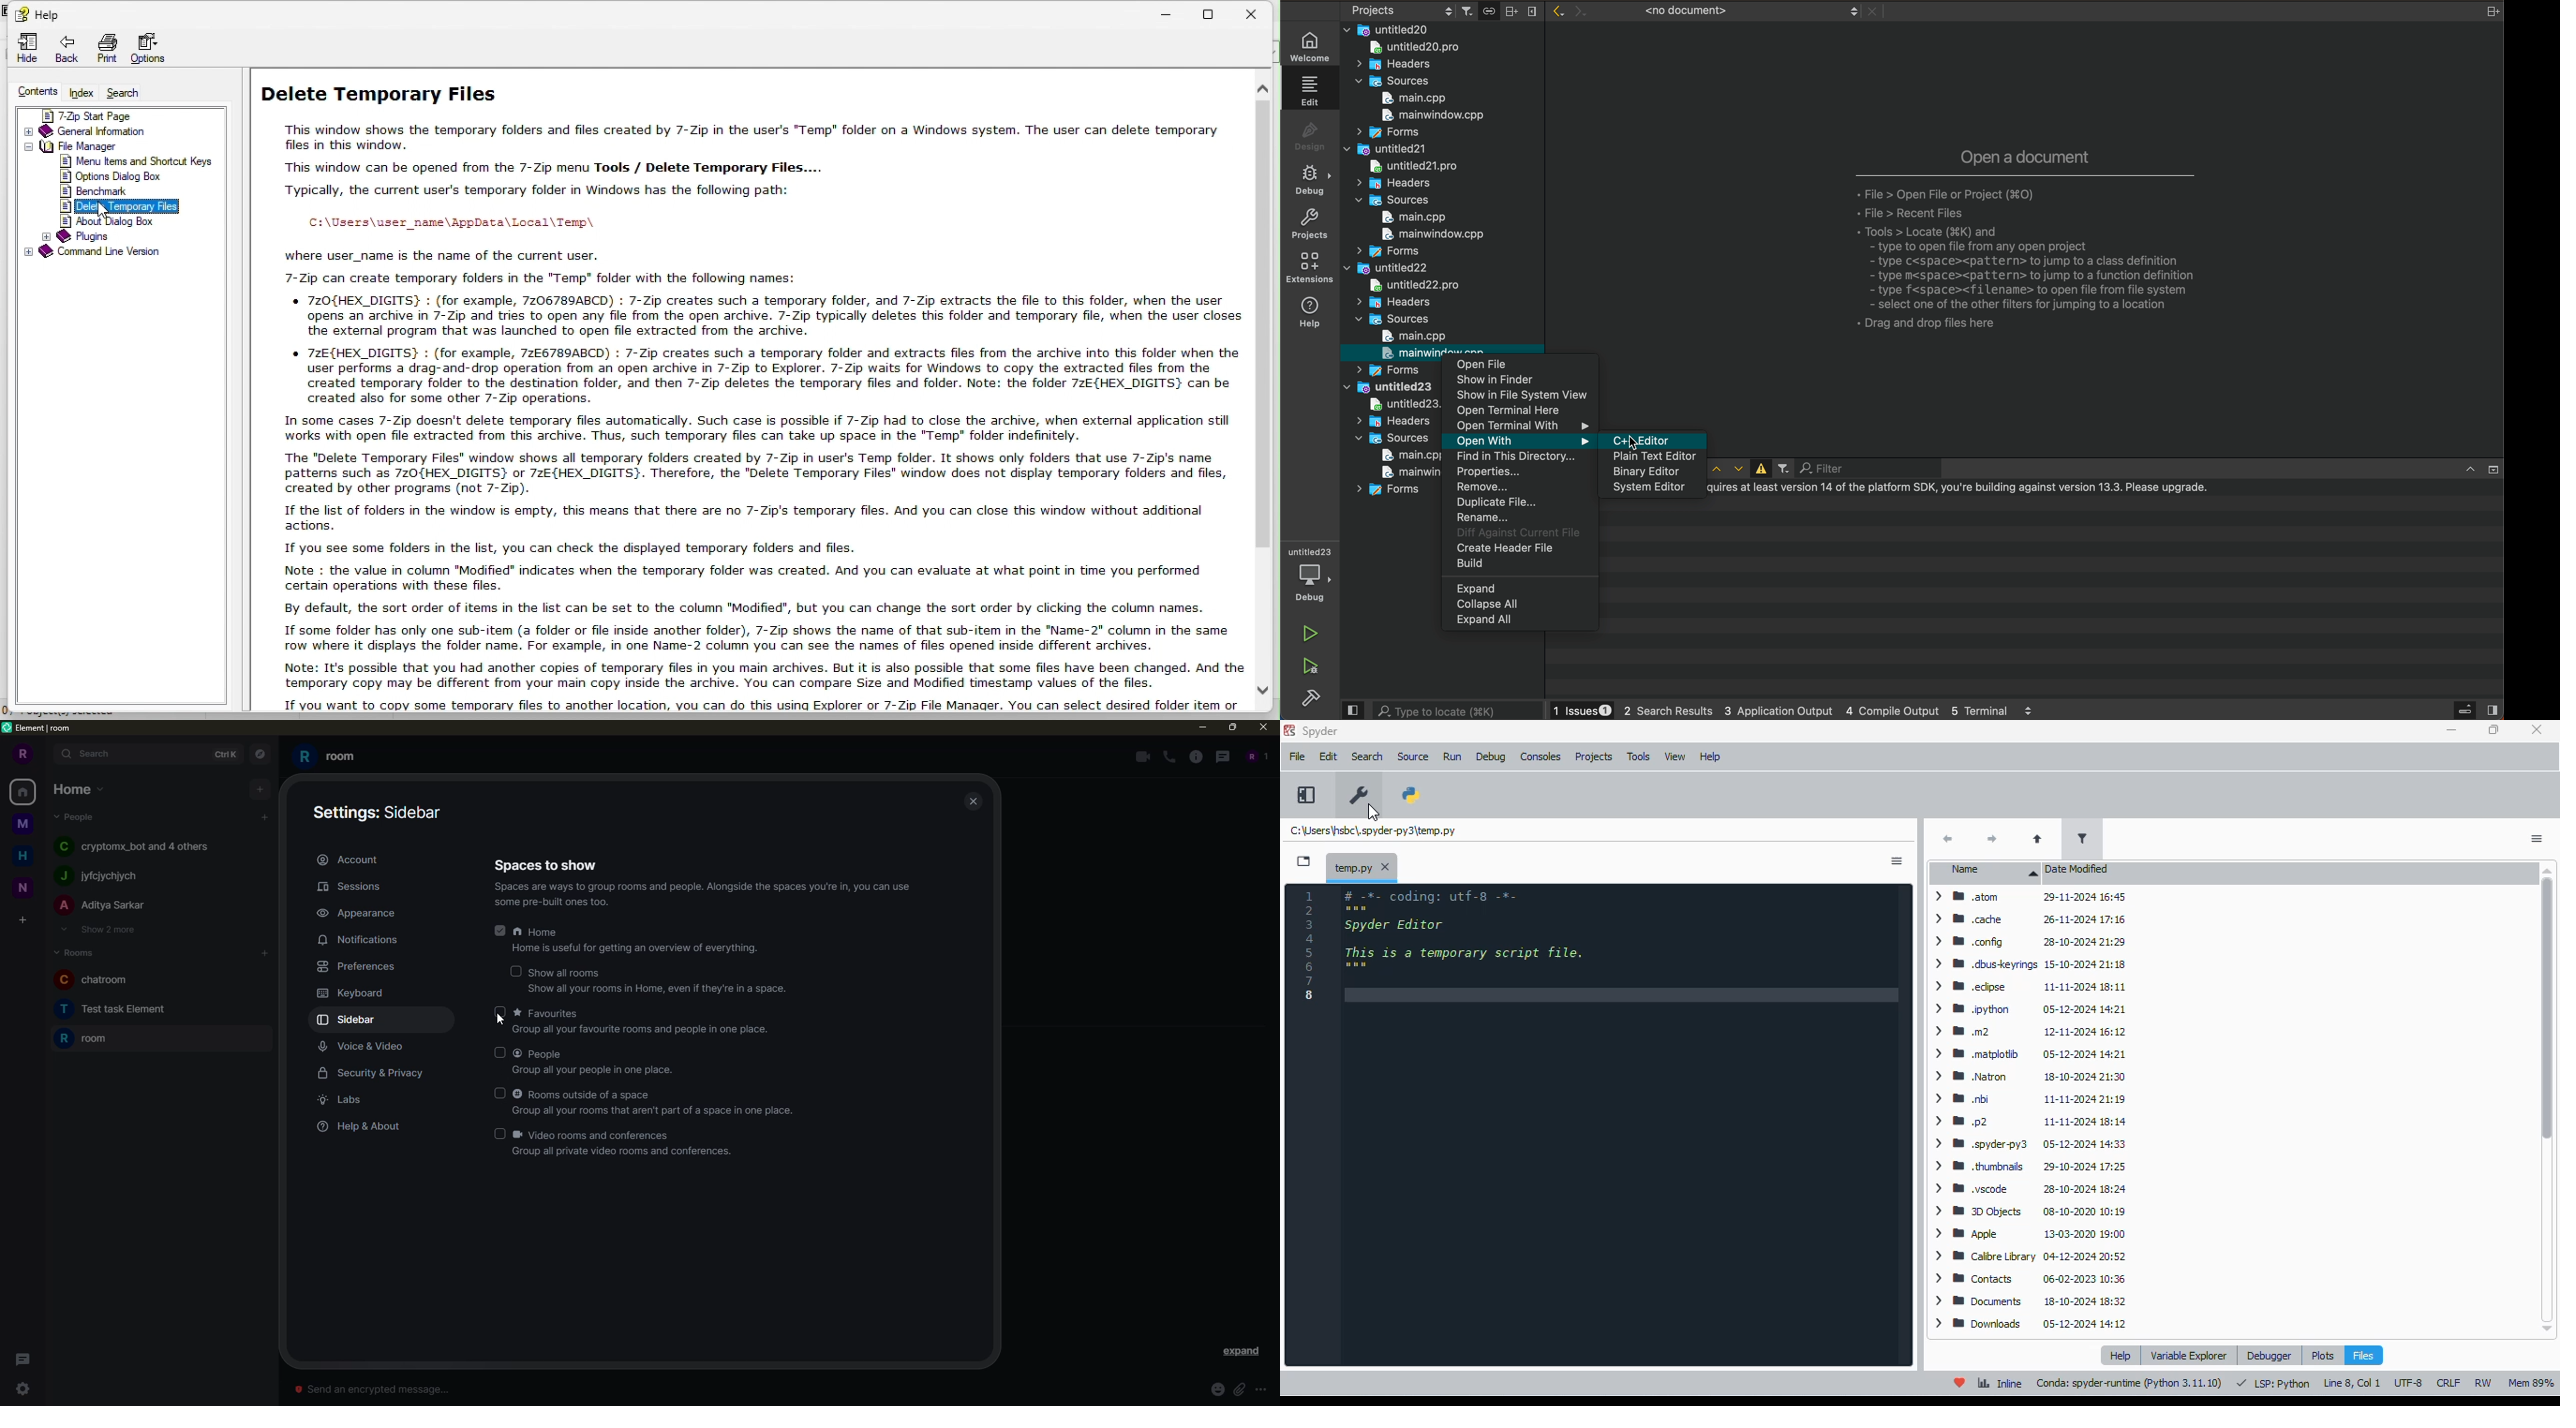 This screenshot has width=2576, height=1428. What do you see at coordinates (25, 1390) in the screenshot?
I see `quick settings` at bounding box center [25, 1390].